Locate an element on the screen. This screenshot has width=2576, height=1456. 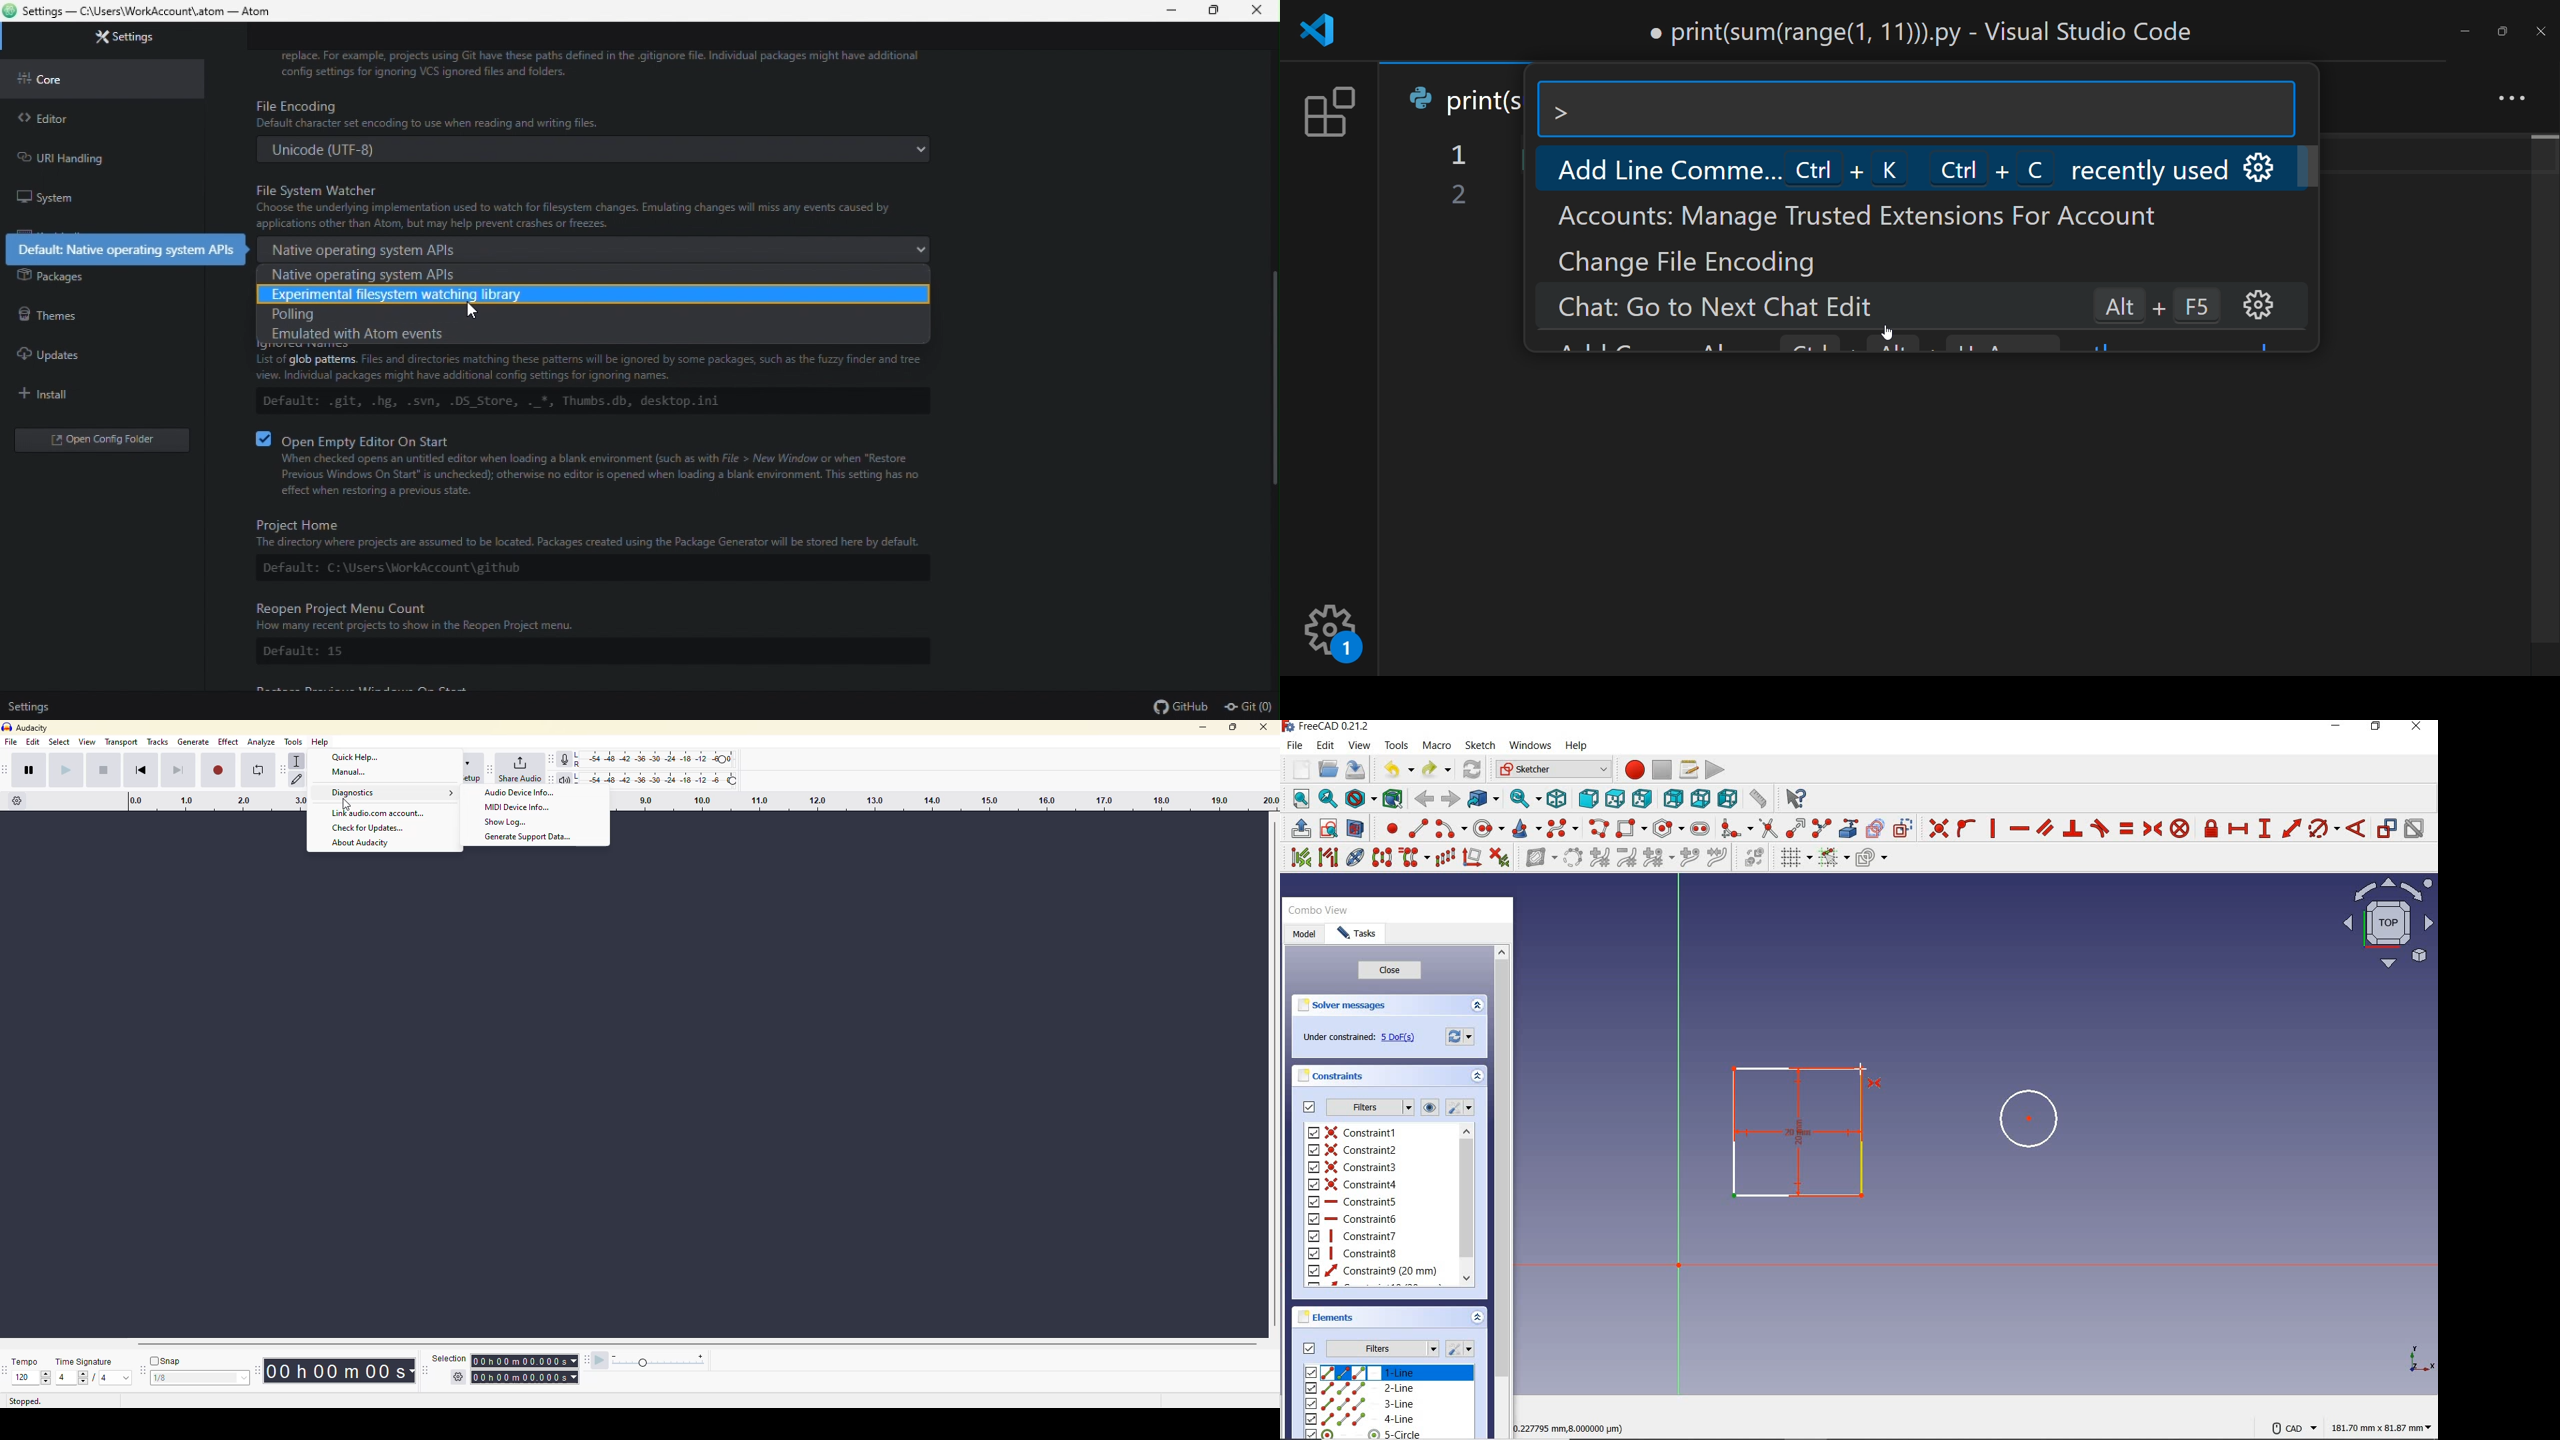
fit all is located at coordinates (1297, 800).